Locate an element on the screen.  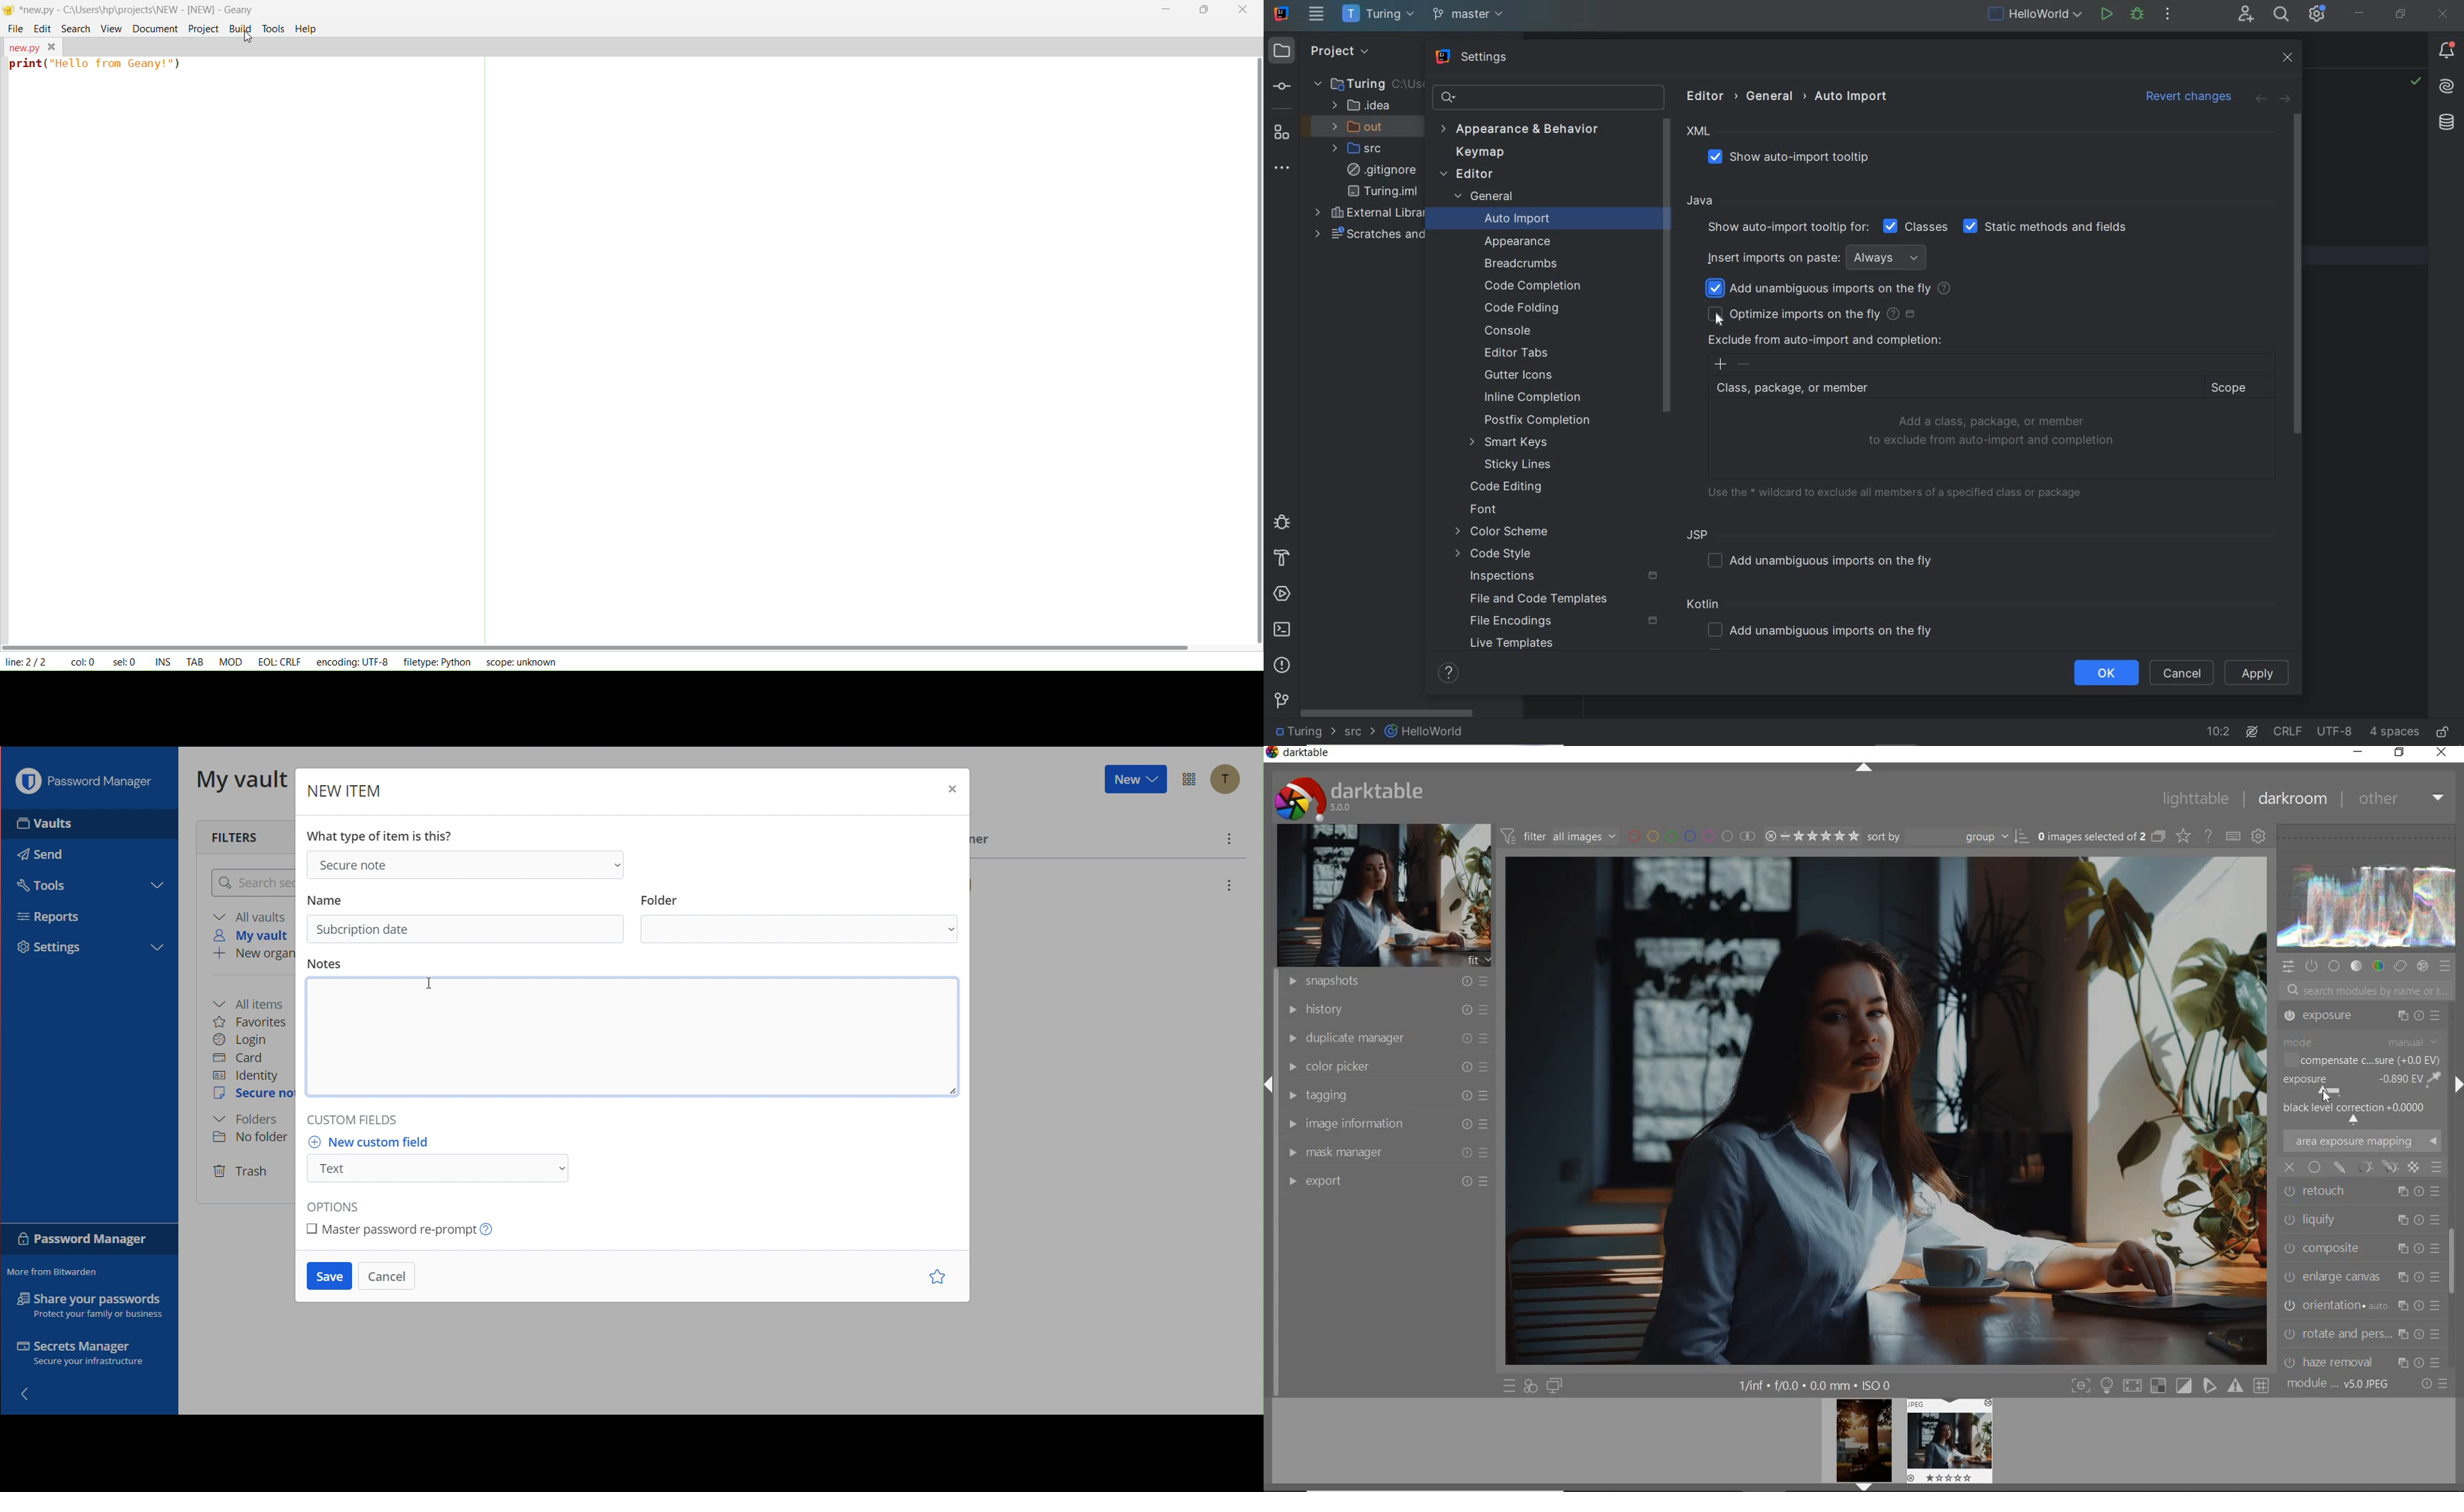
SELECTED  IMAGE RANGE RATING is located at coordinates (1811, 836).